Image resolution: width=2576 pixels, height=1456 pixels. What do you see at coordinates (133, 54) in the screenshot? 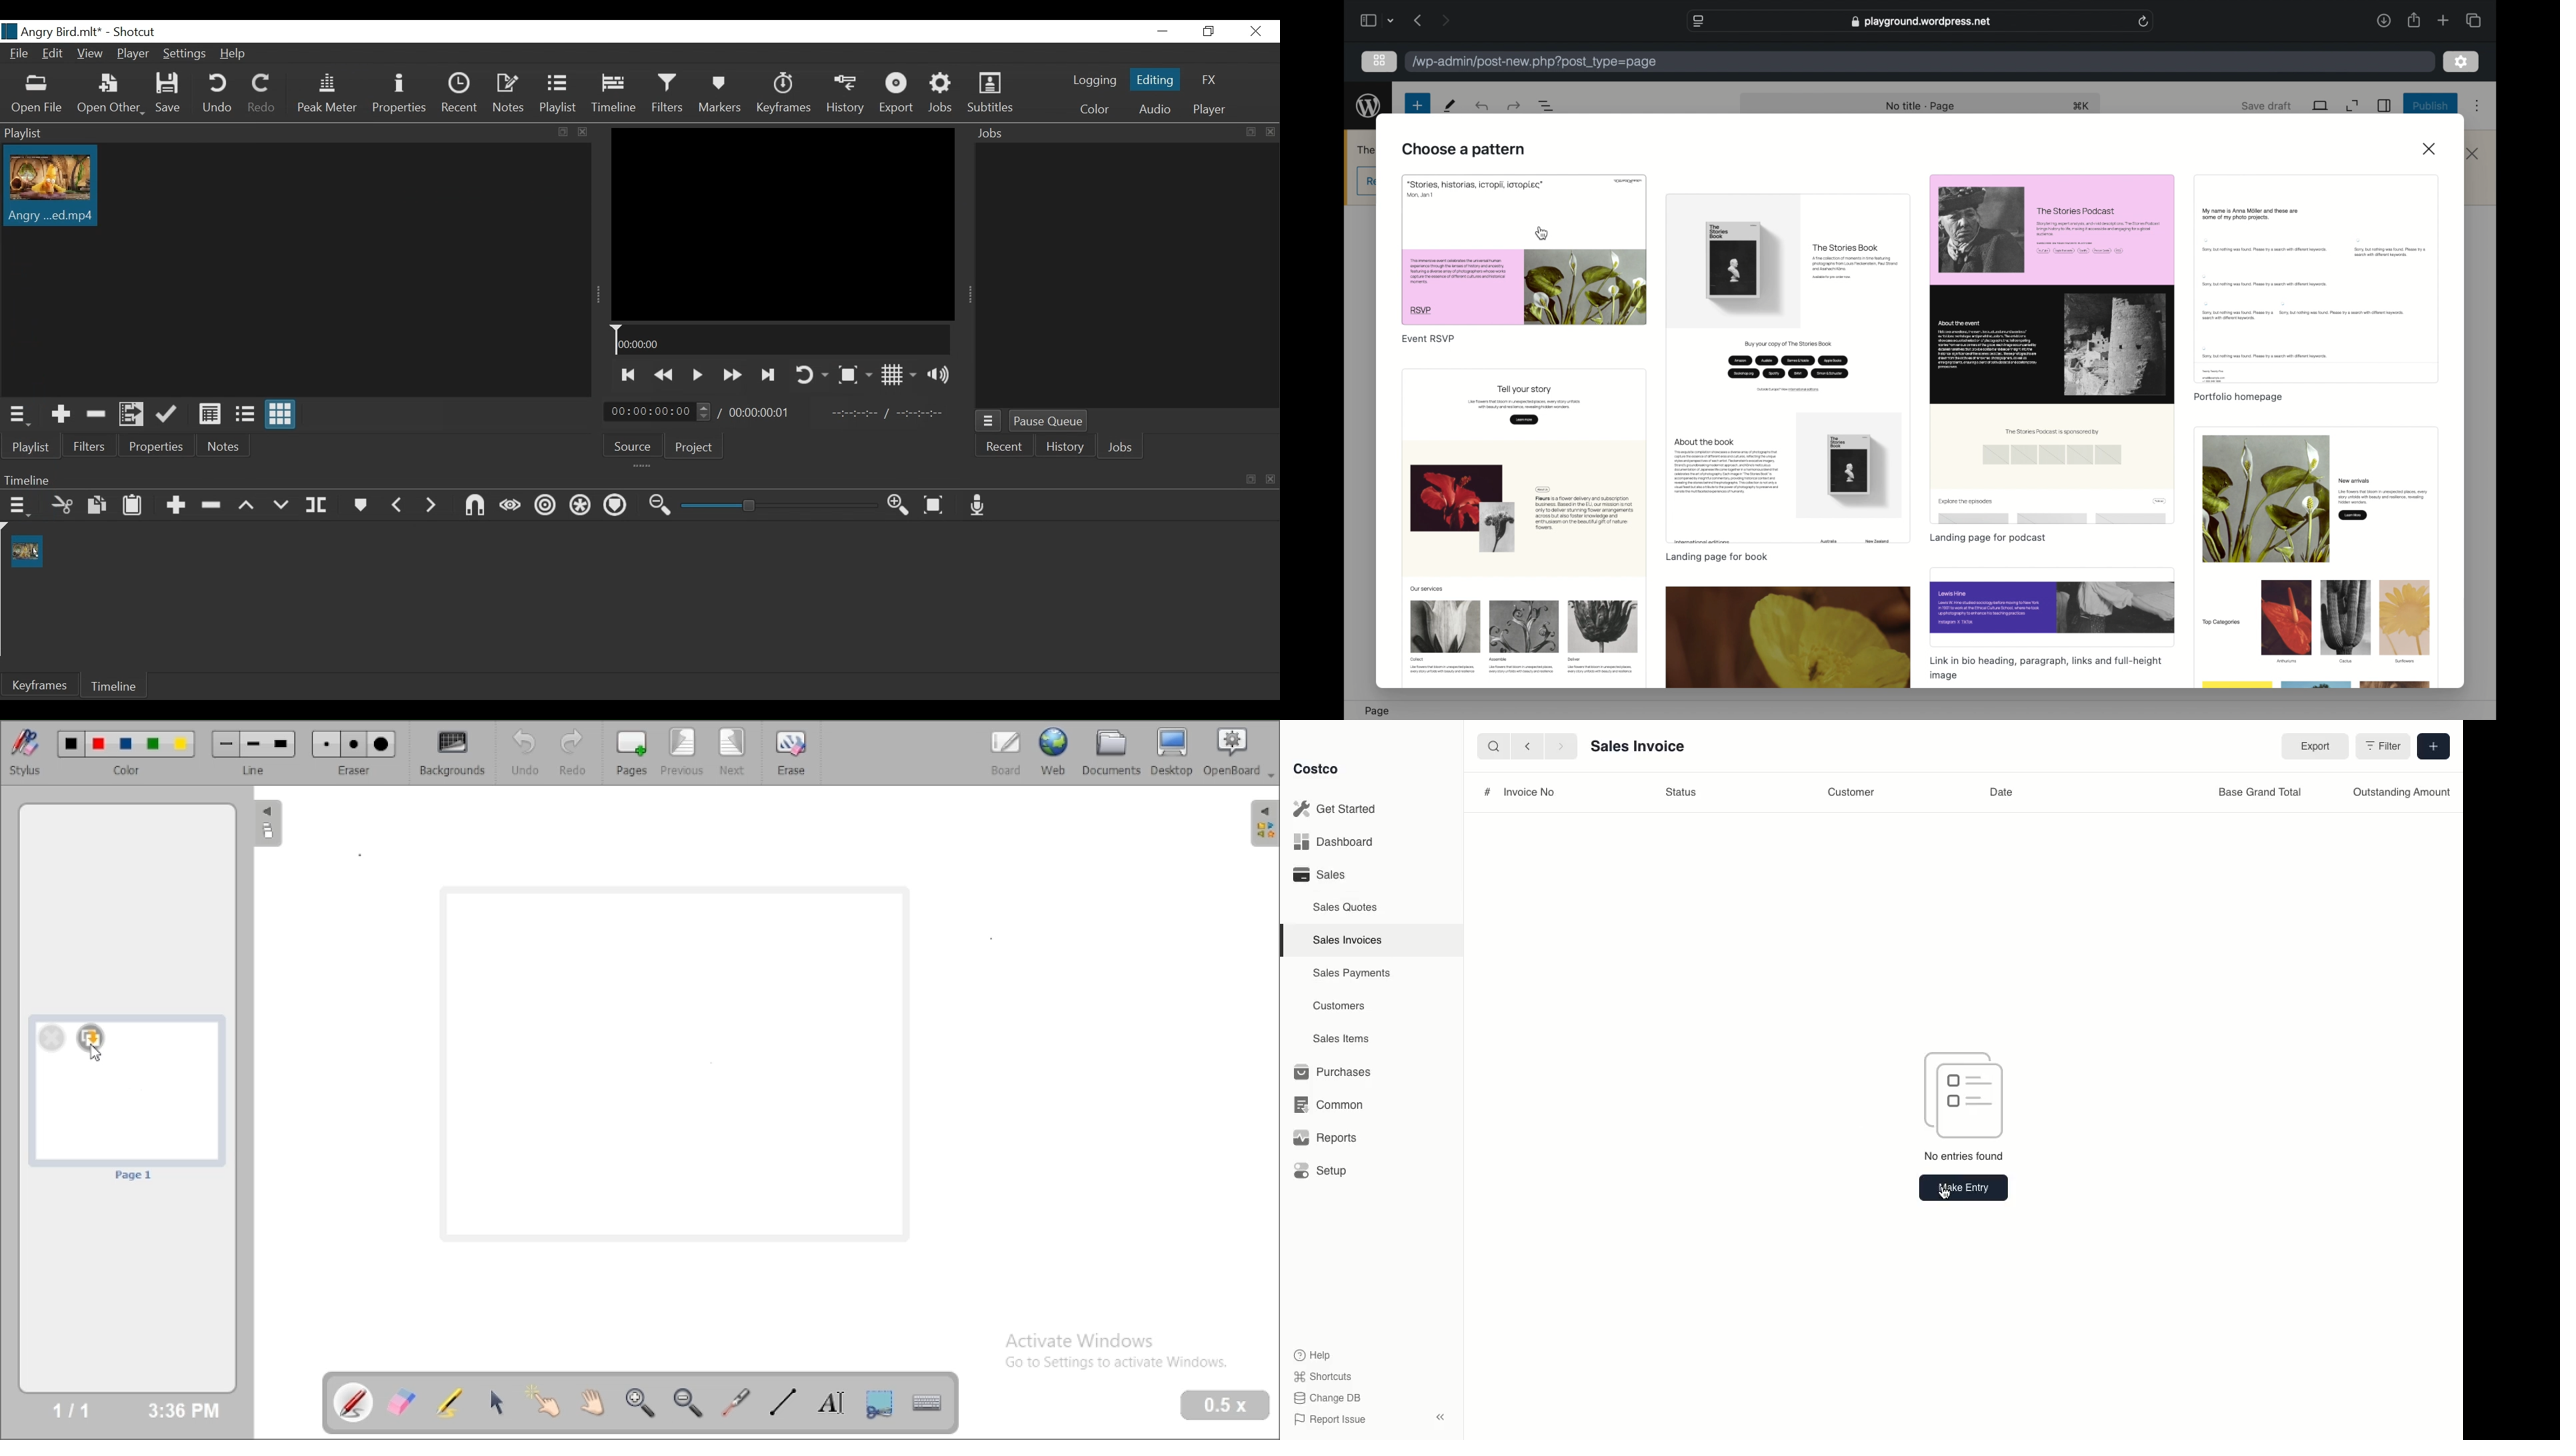
I see `Player` at bounding box center [133, 54].